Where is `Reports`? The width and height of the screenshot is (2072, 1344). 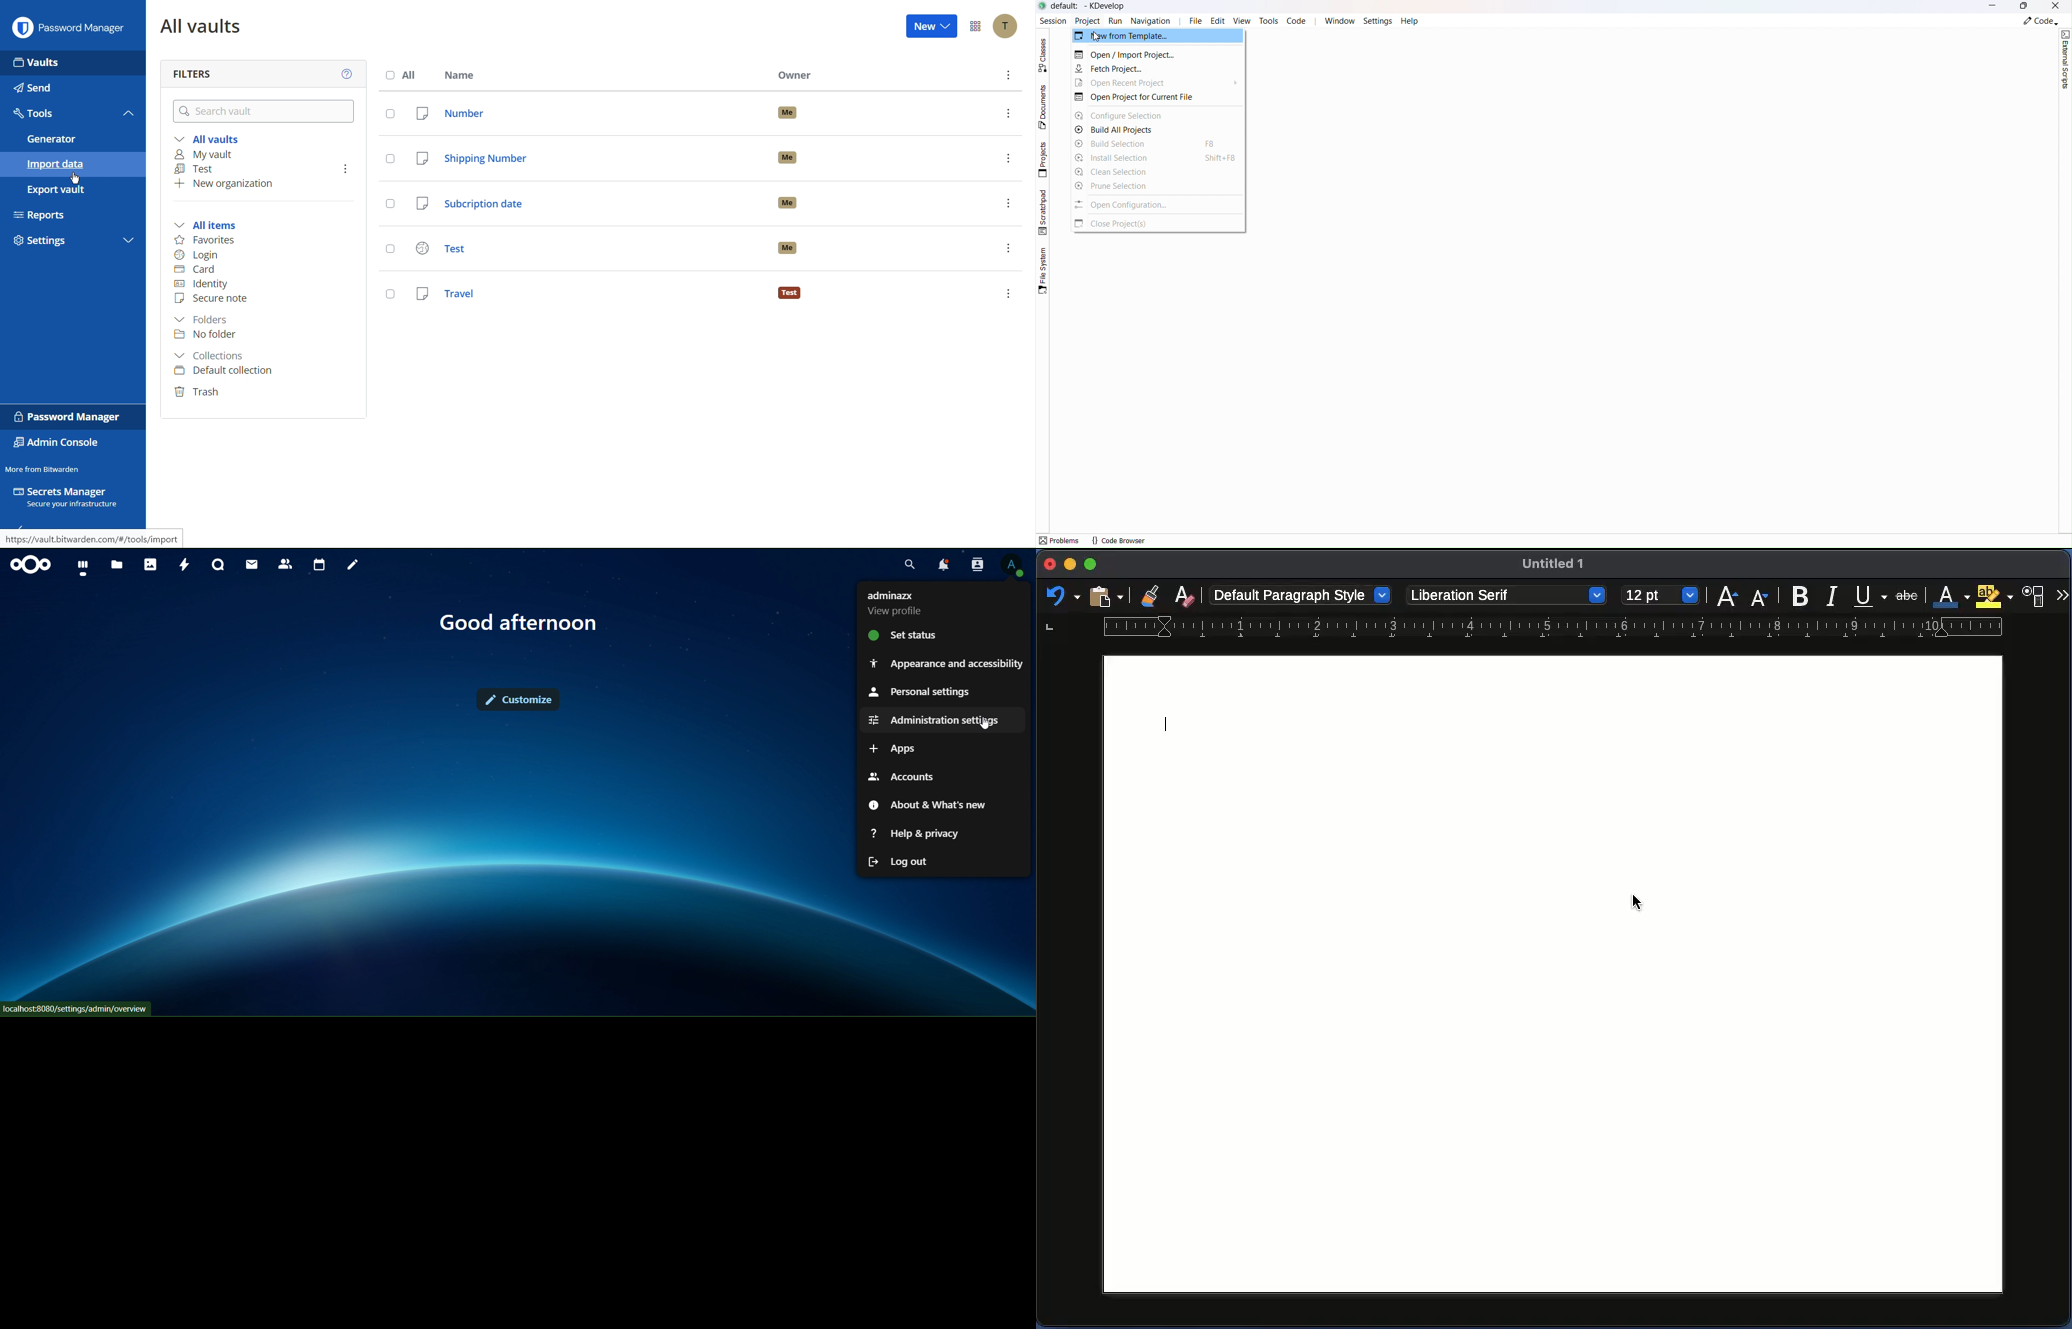 Reports is located at coordinates (71, 214).